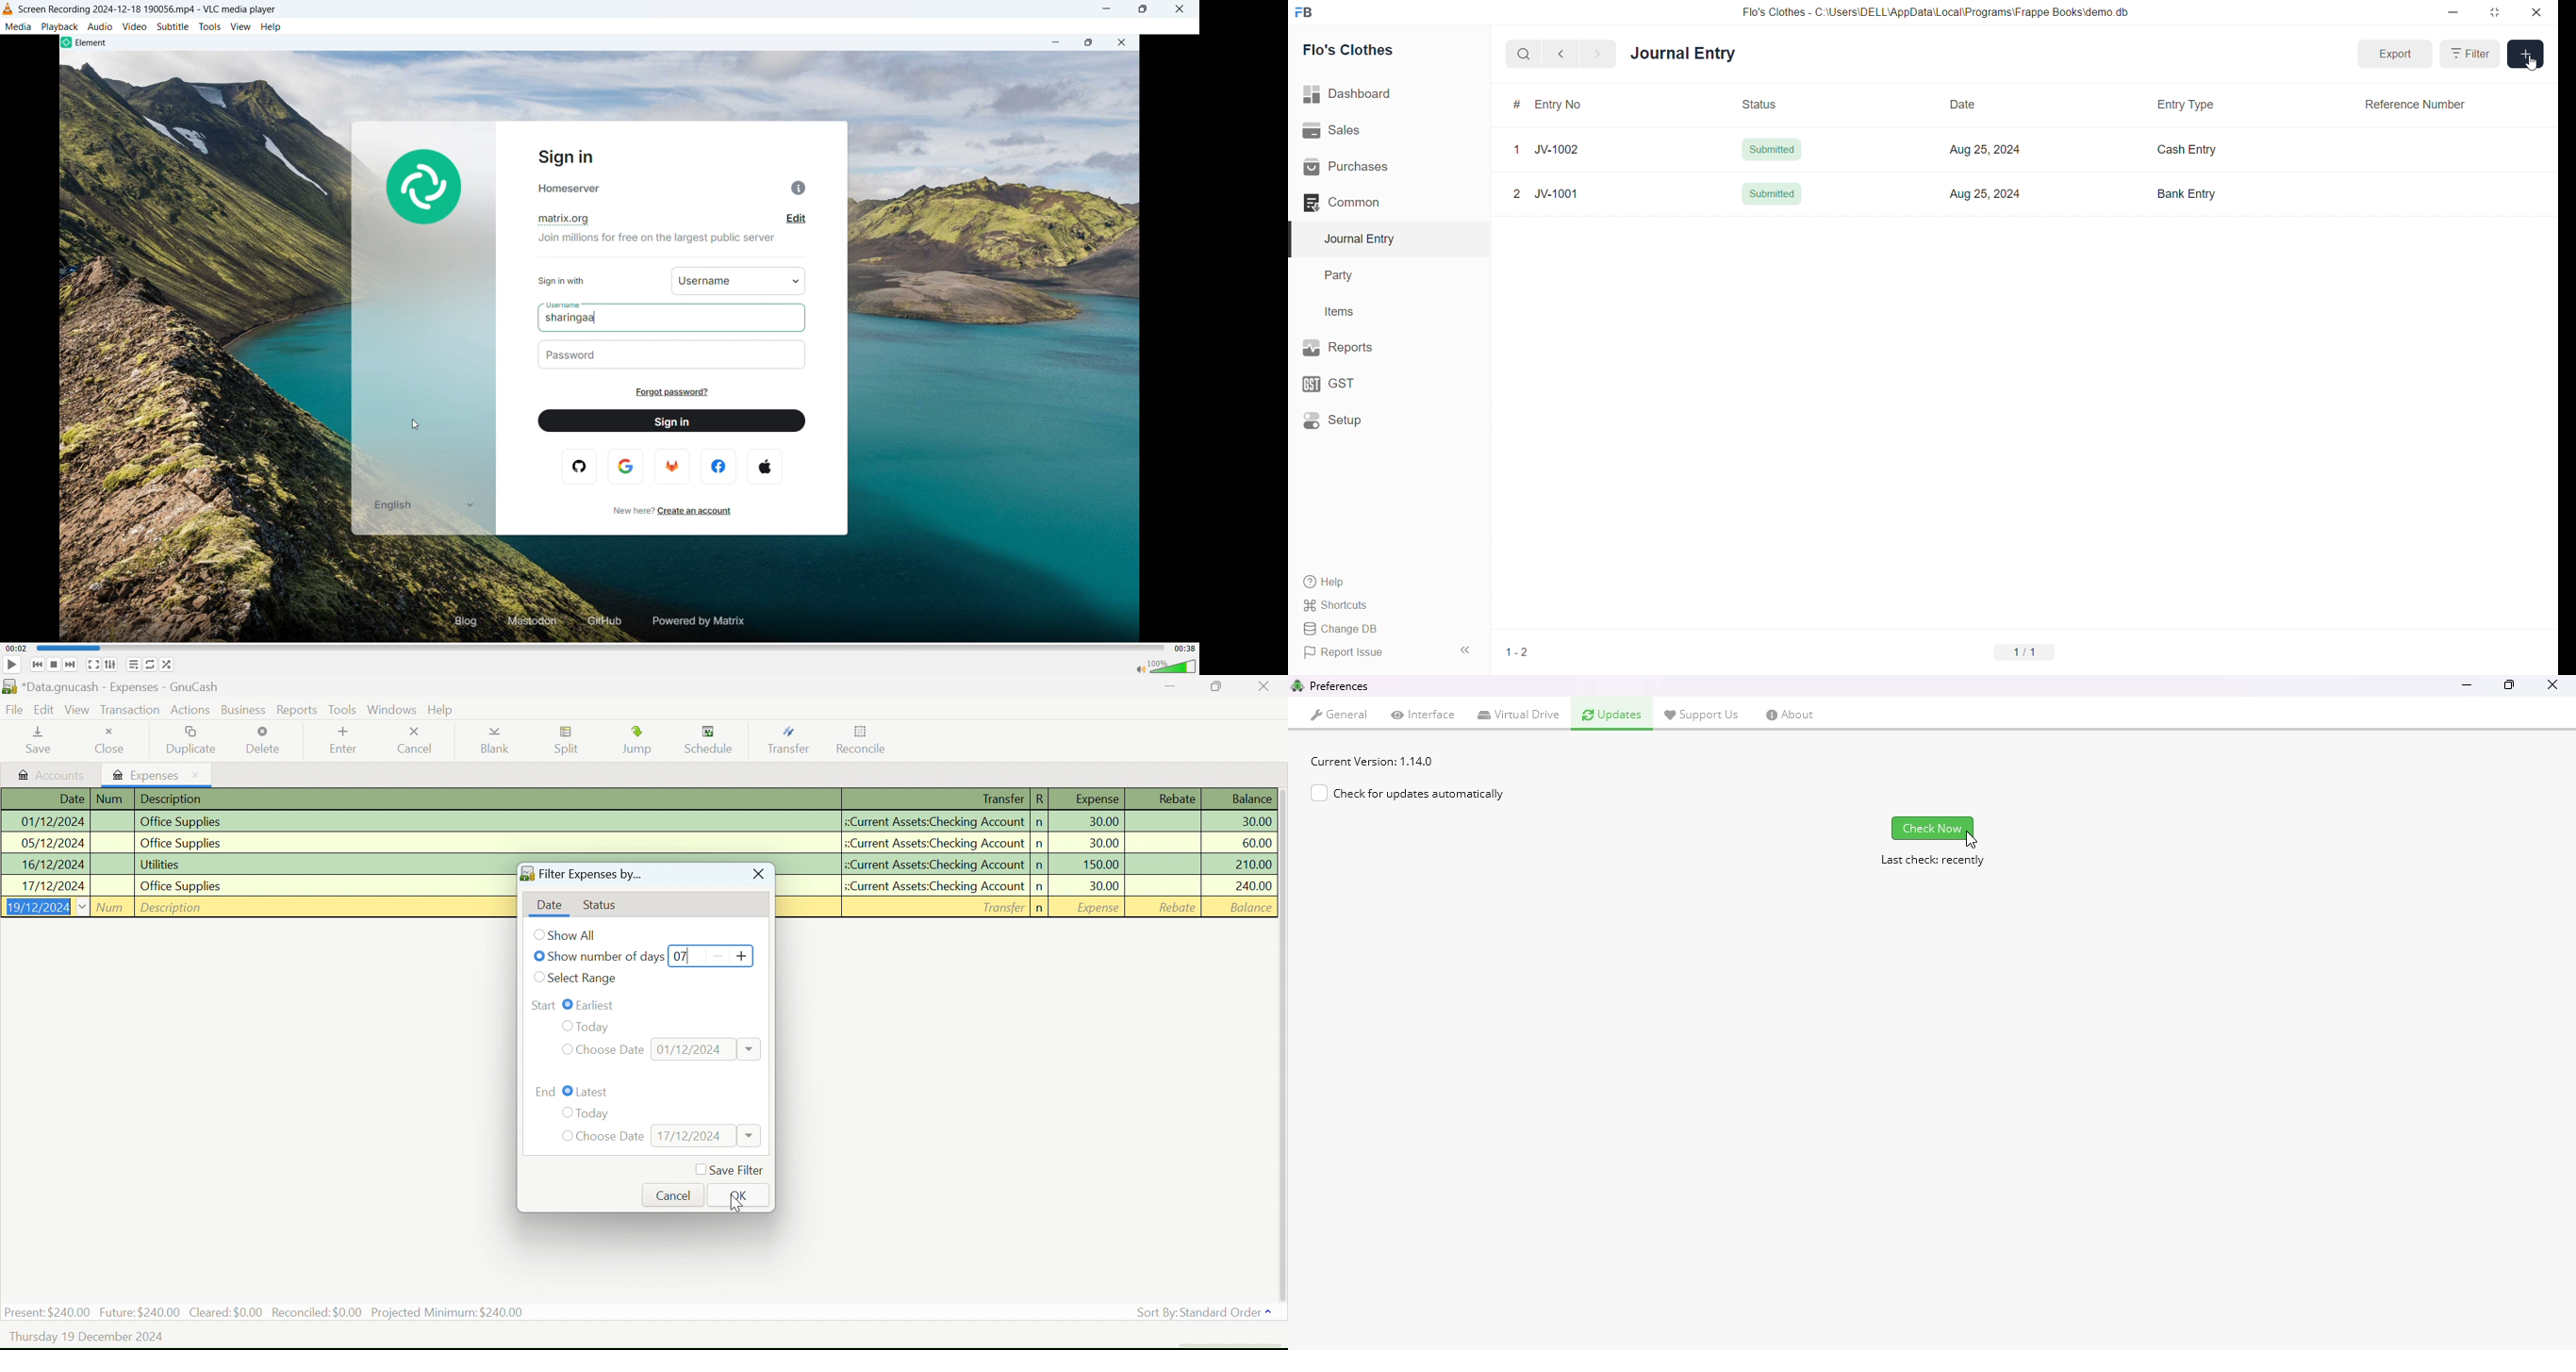  I want to click on Aug 25, 2024, so click(1983, 194).